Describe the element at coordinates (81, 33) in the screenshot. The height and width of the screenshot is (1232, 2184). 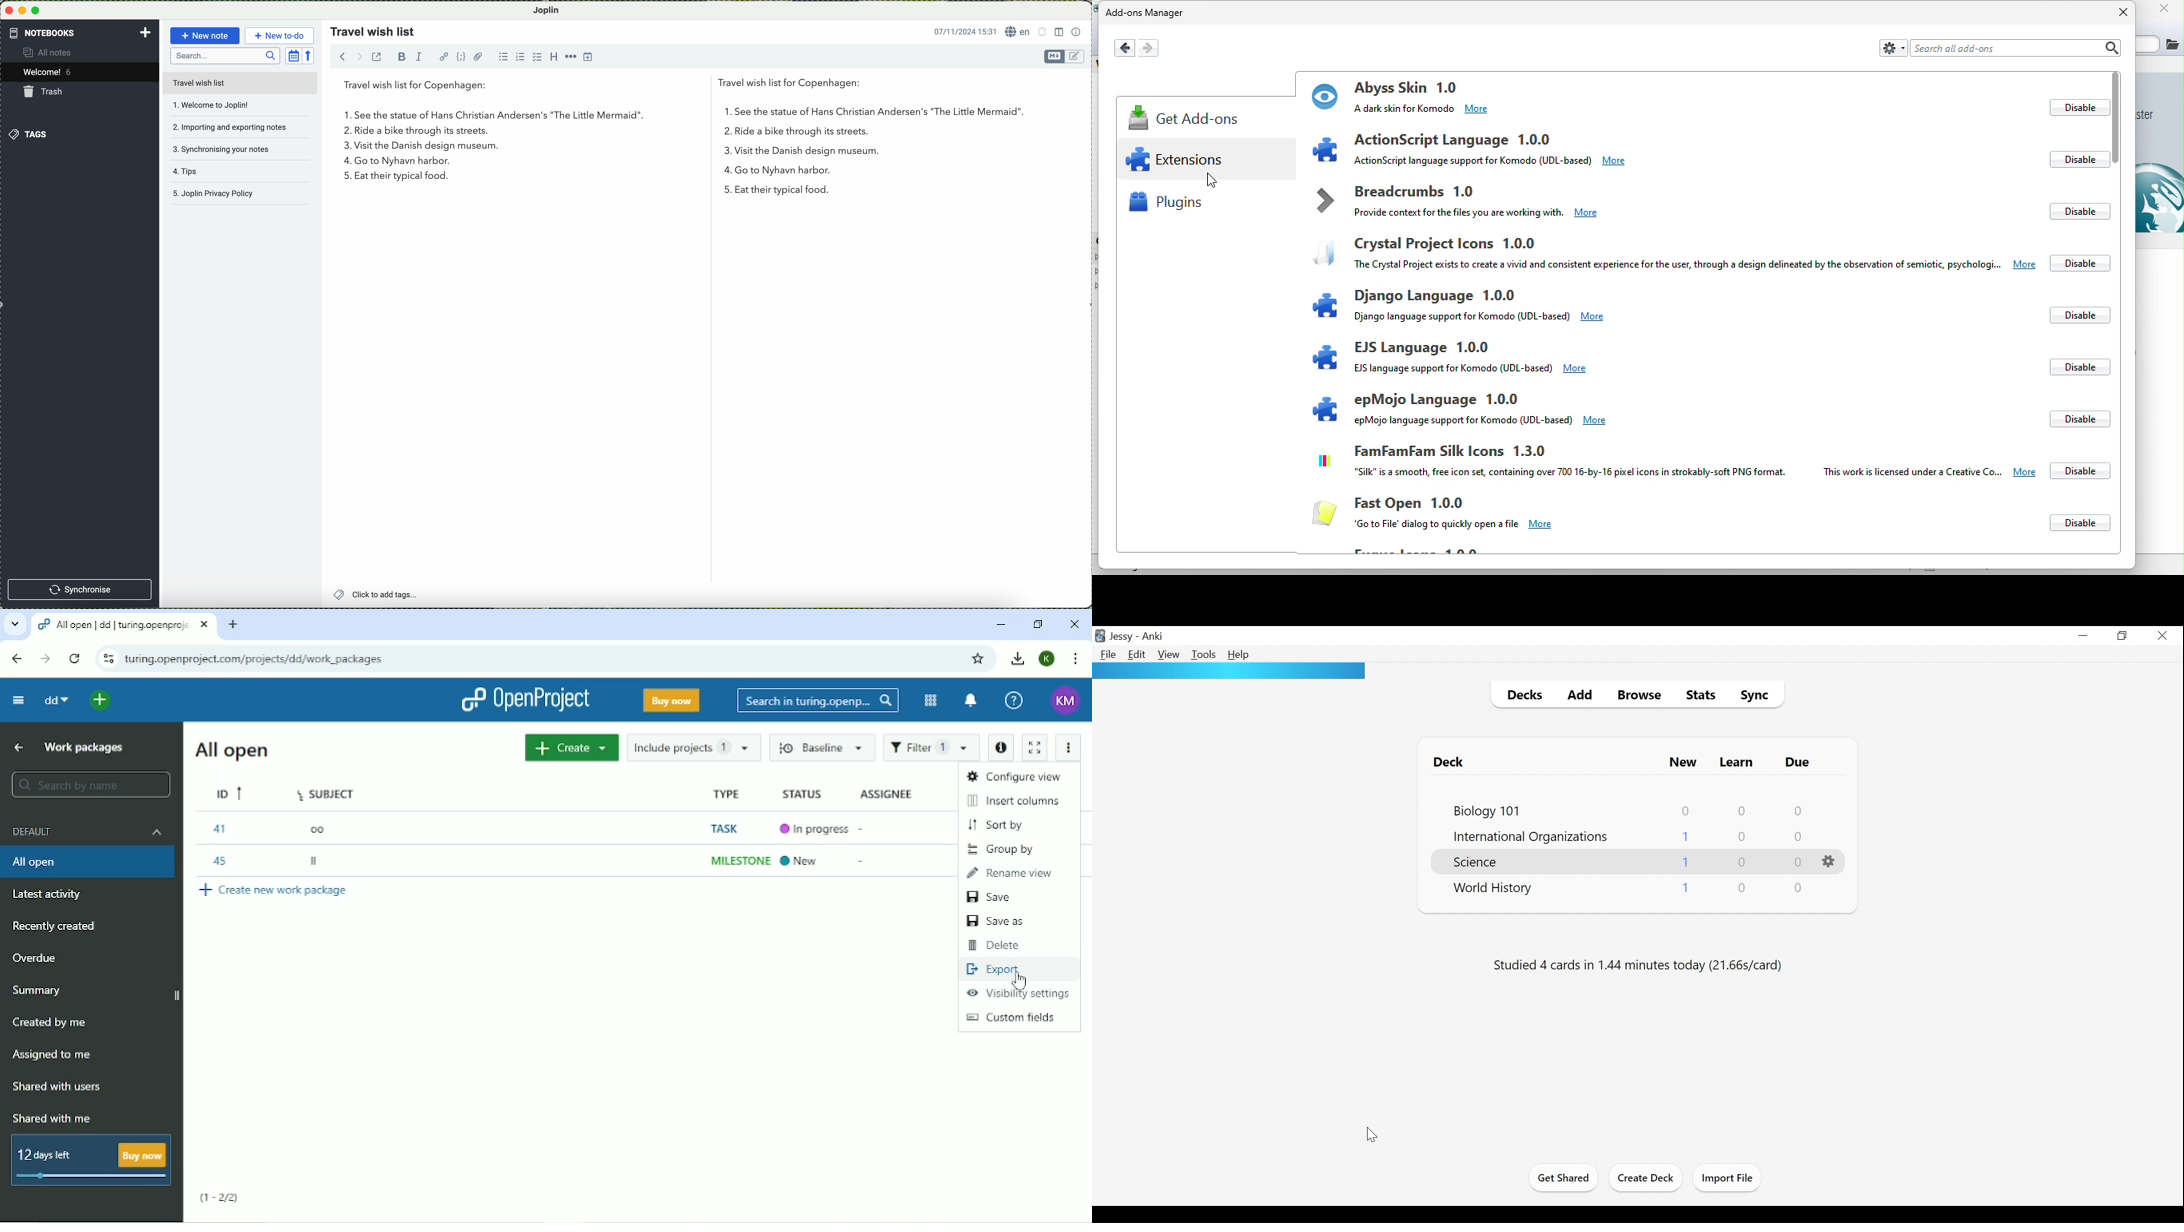
I see `notebooks tab` at that location.